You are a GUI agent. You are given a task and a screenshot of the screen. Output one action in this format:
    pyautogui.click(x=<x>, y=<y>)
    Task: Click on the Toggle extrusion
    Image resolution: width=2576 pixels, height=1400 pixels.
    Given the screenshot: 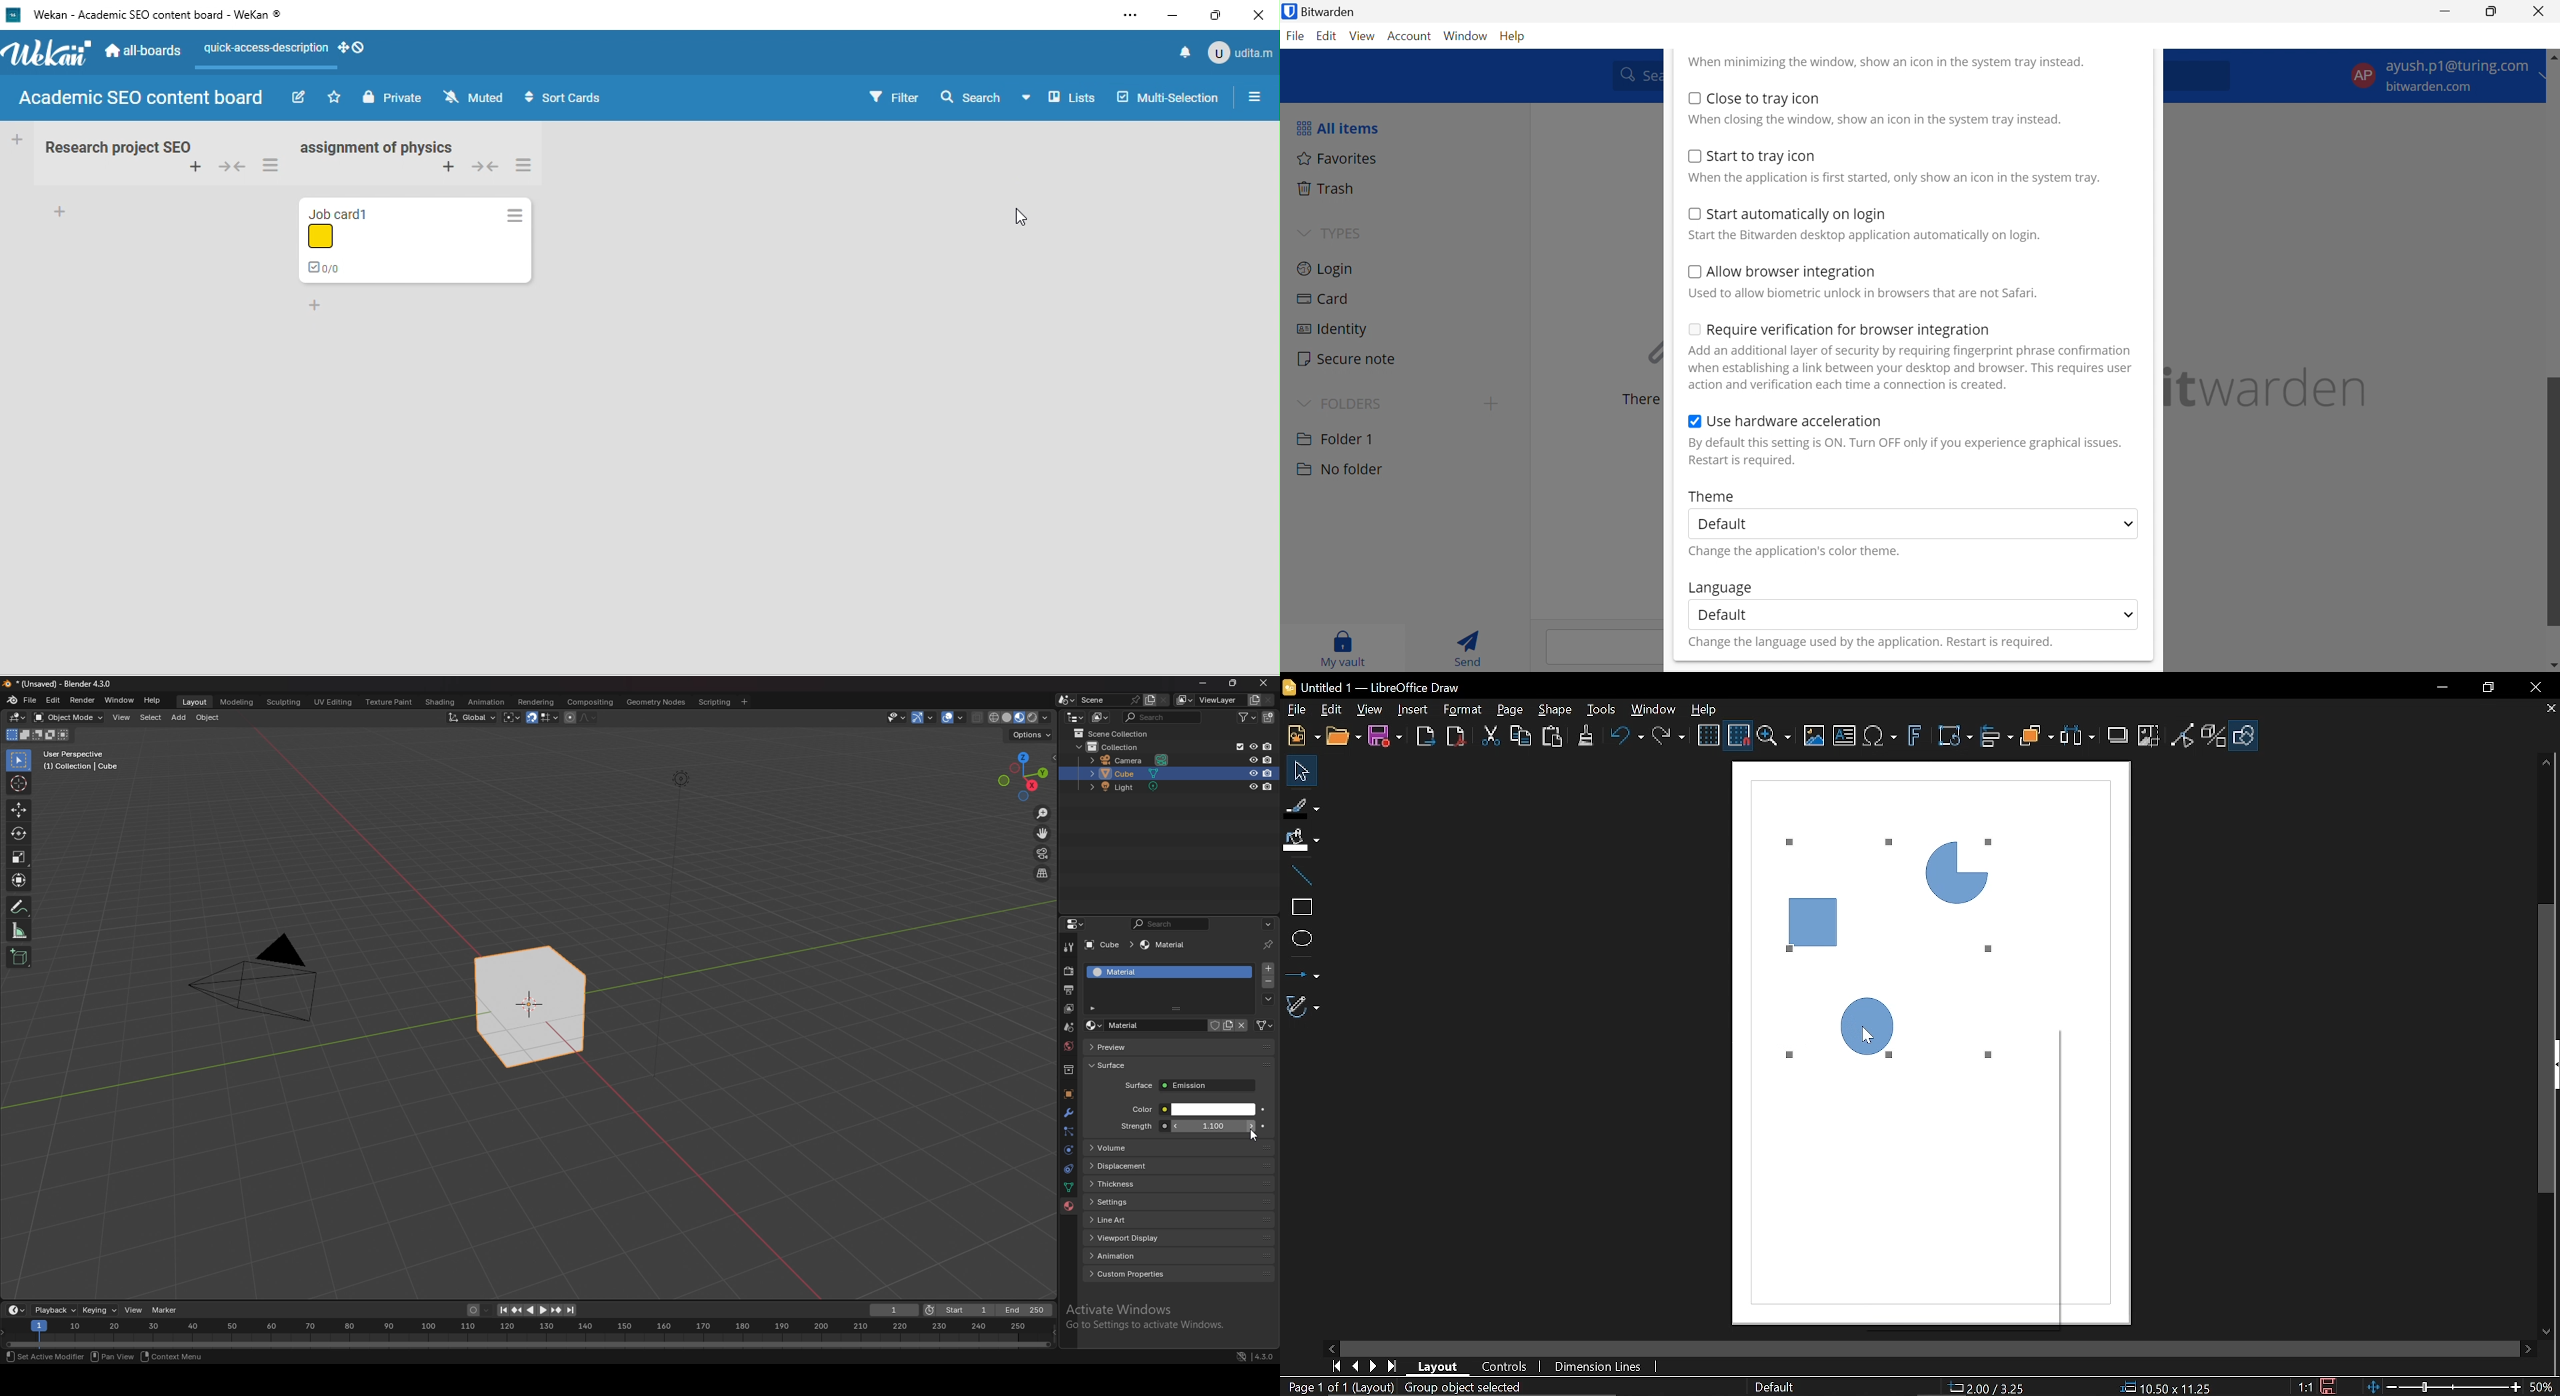 What is the action you would take?
    pyautogui.click(x=2213, y=738)
    